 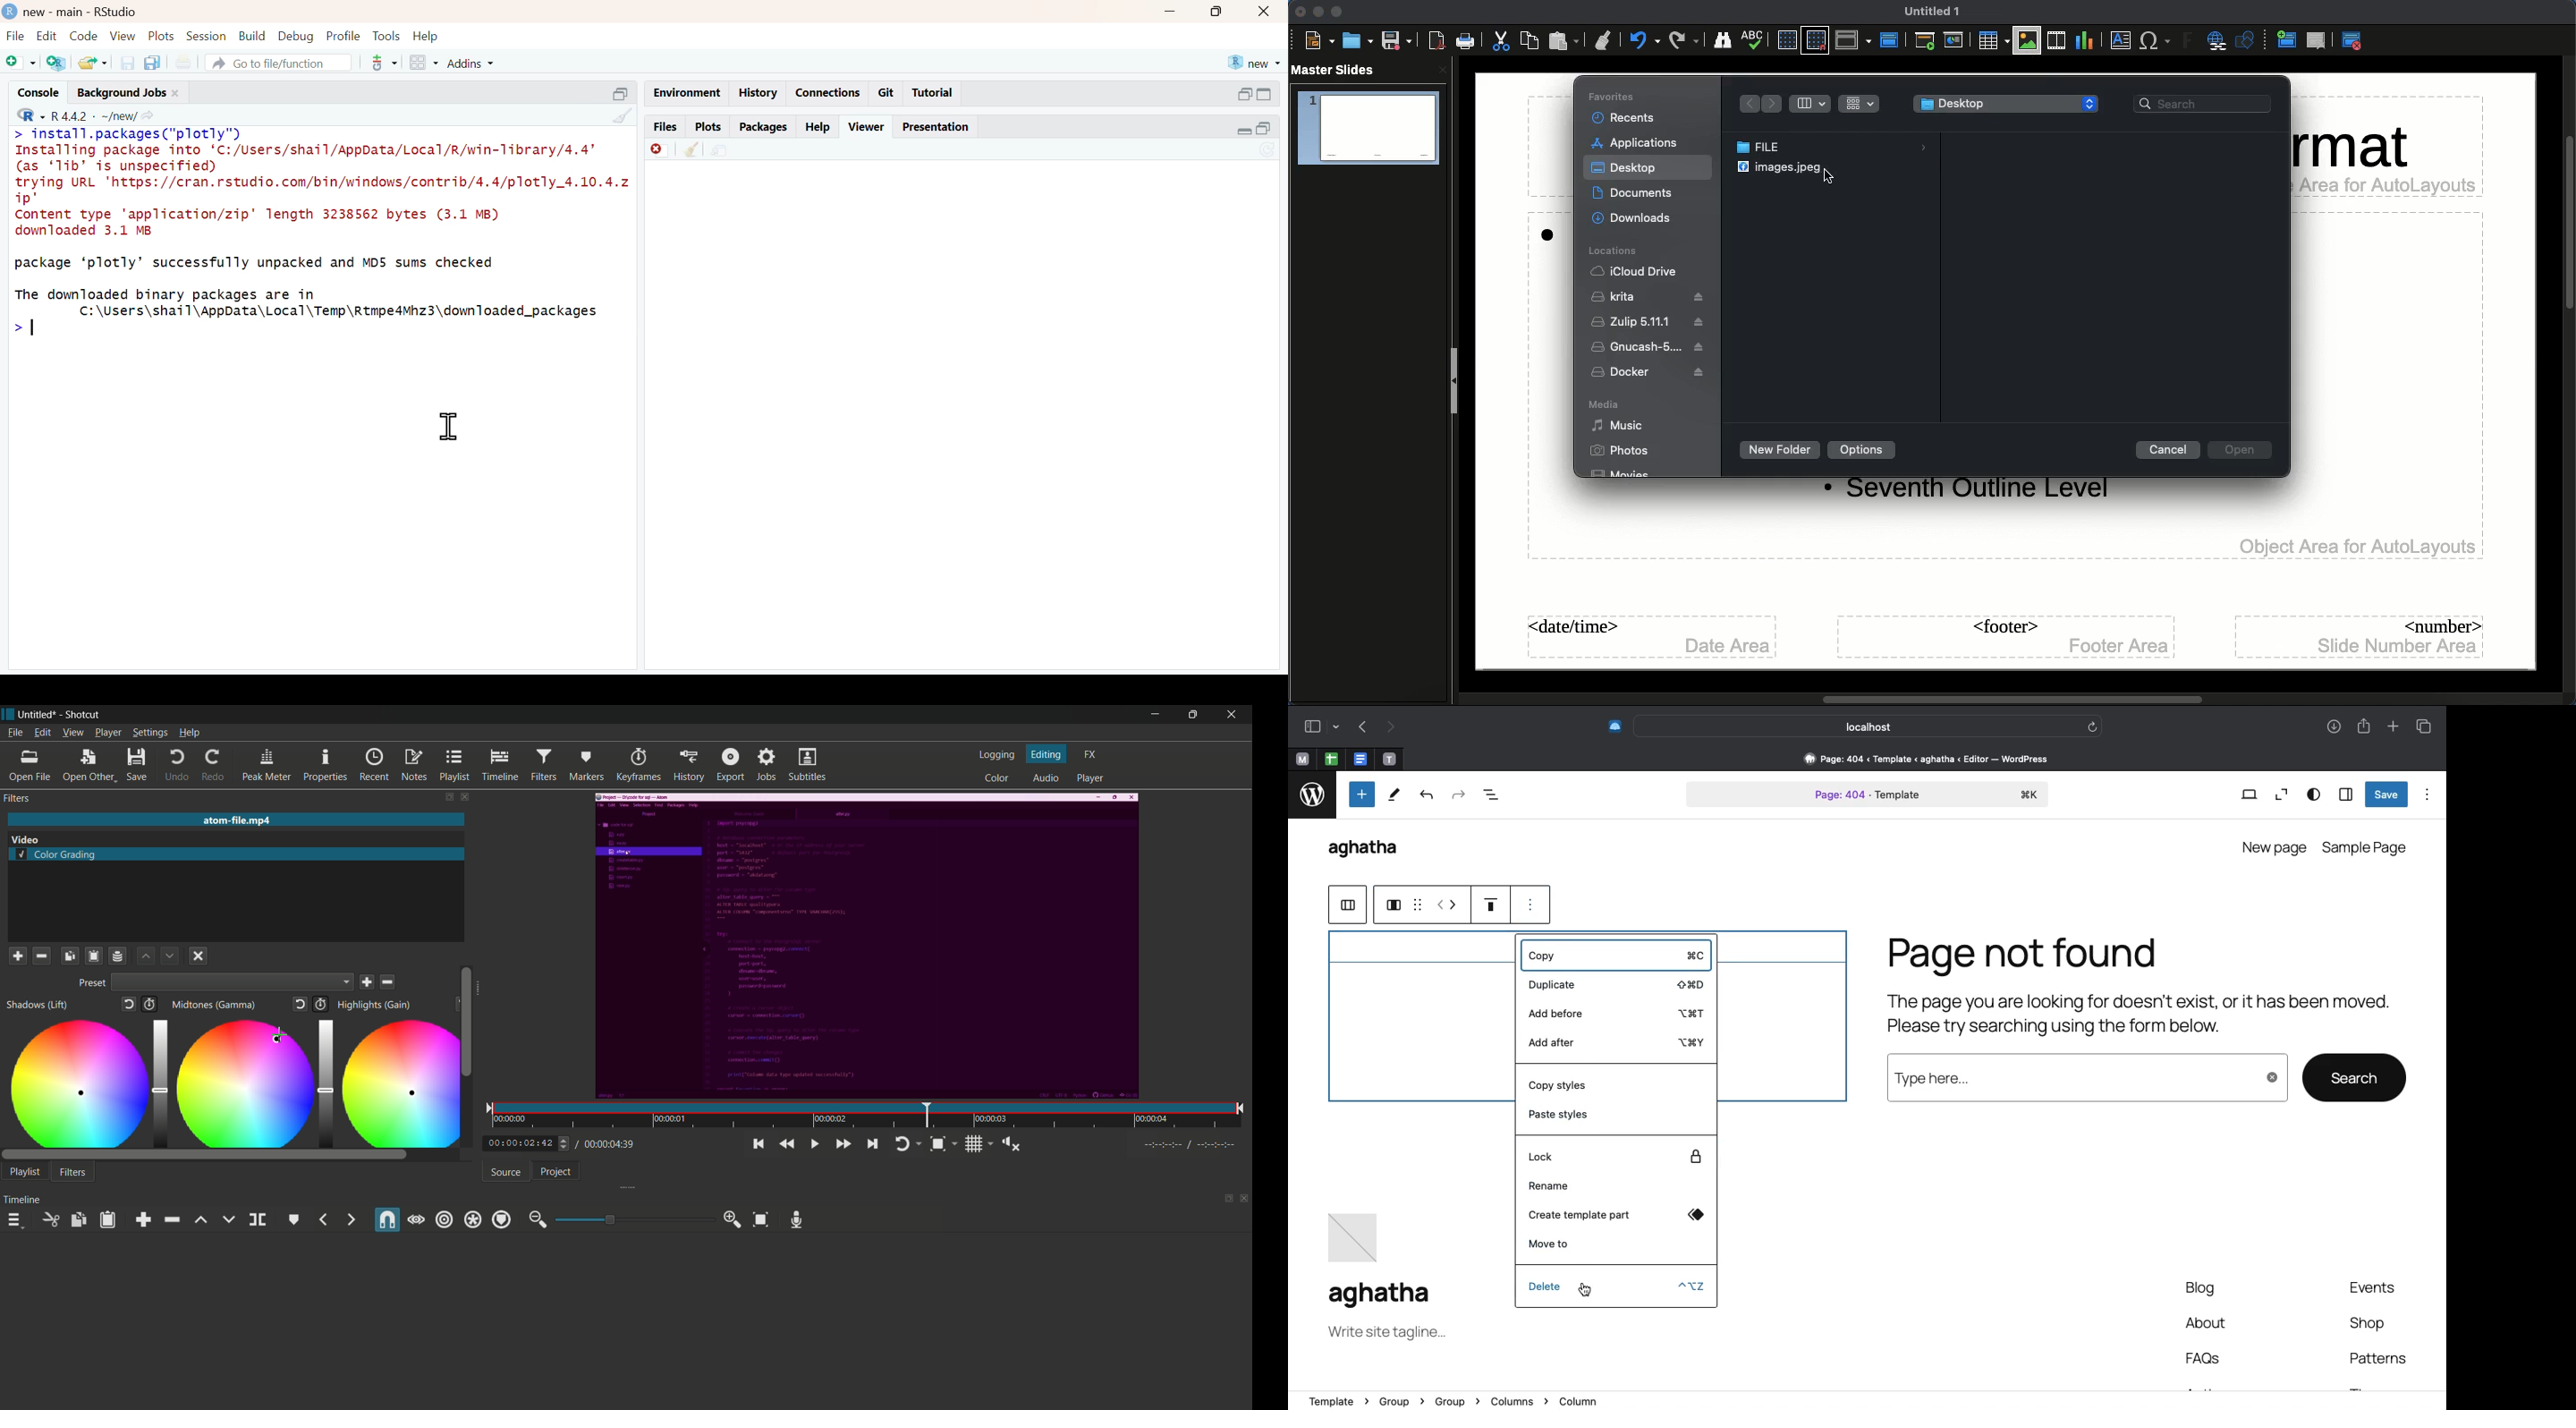 I want to click on Scroll bar, so click(x=2013, y=700).